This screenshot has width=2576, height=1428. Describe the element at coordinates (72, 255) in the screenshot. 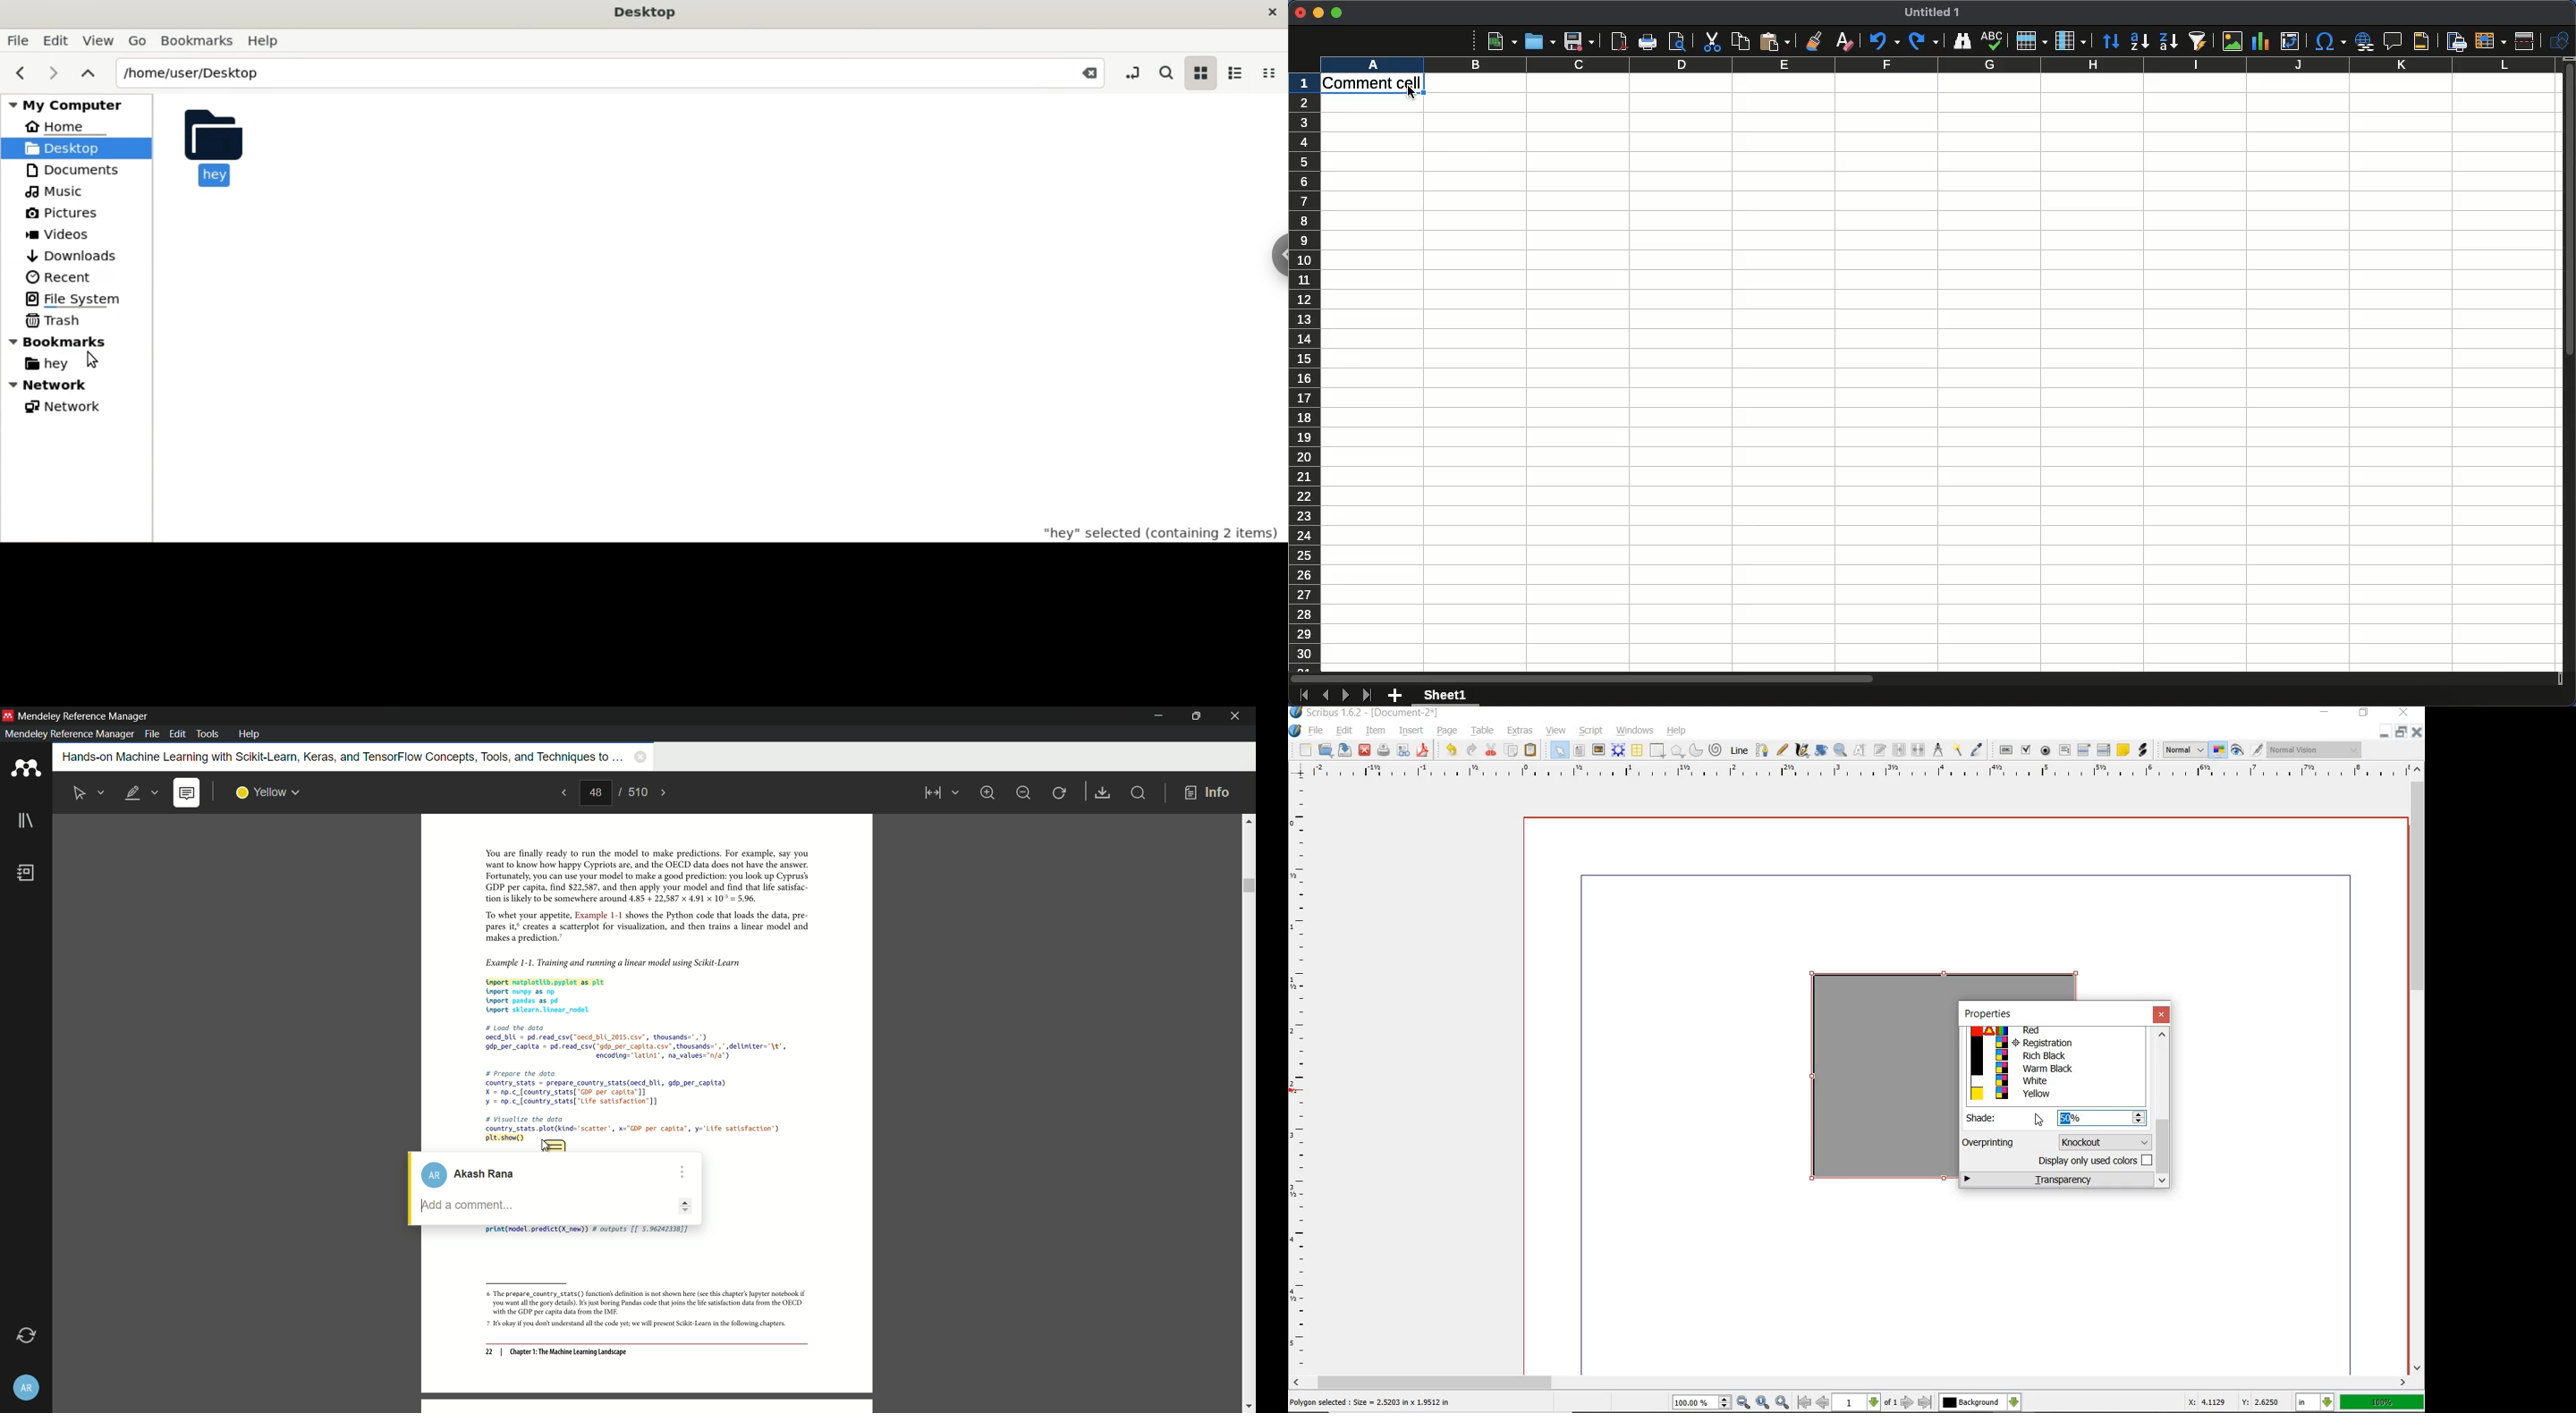

I see `Downloads` at that location.